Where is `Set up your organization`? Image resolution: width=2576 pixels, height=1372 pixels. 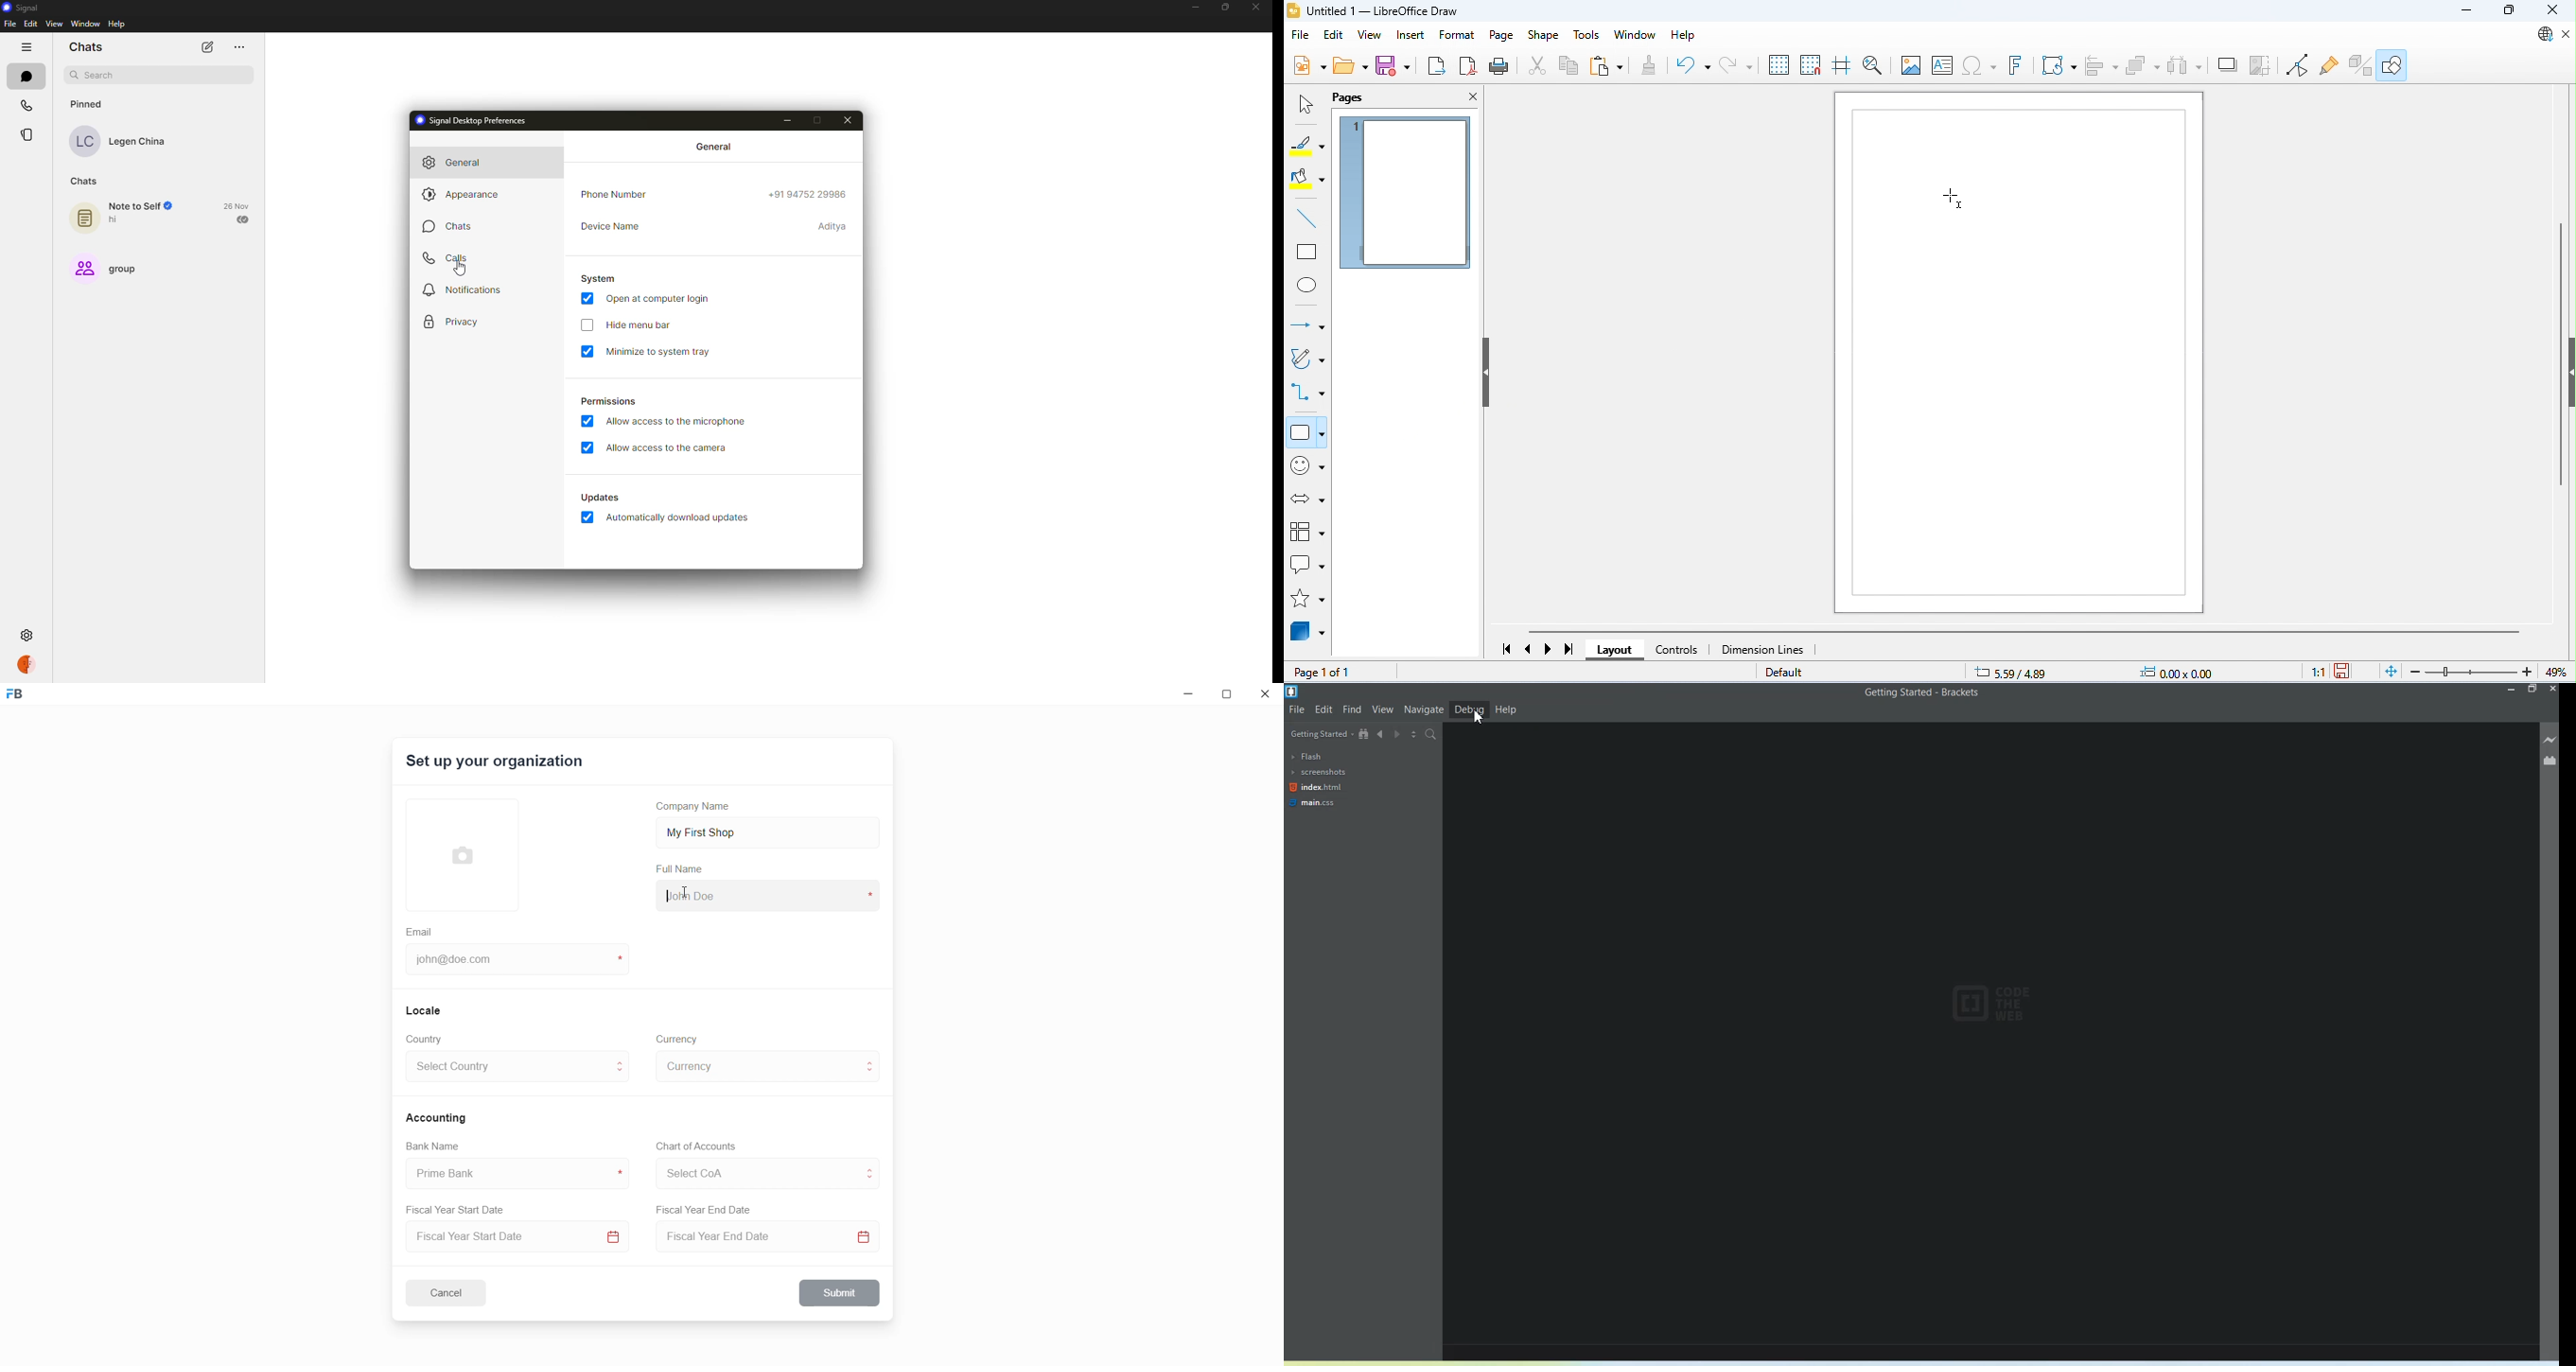 Set up your organization is located at coordinates (496, 763).